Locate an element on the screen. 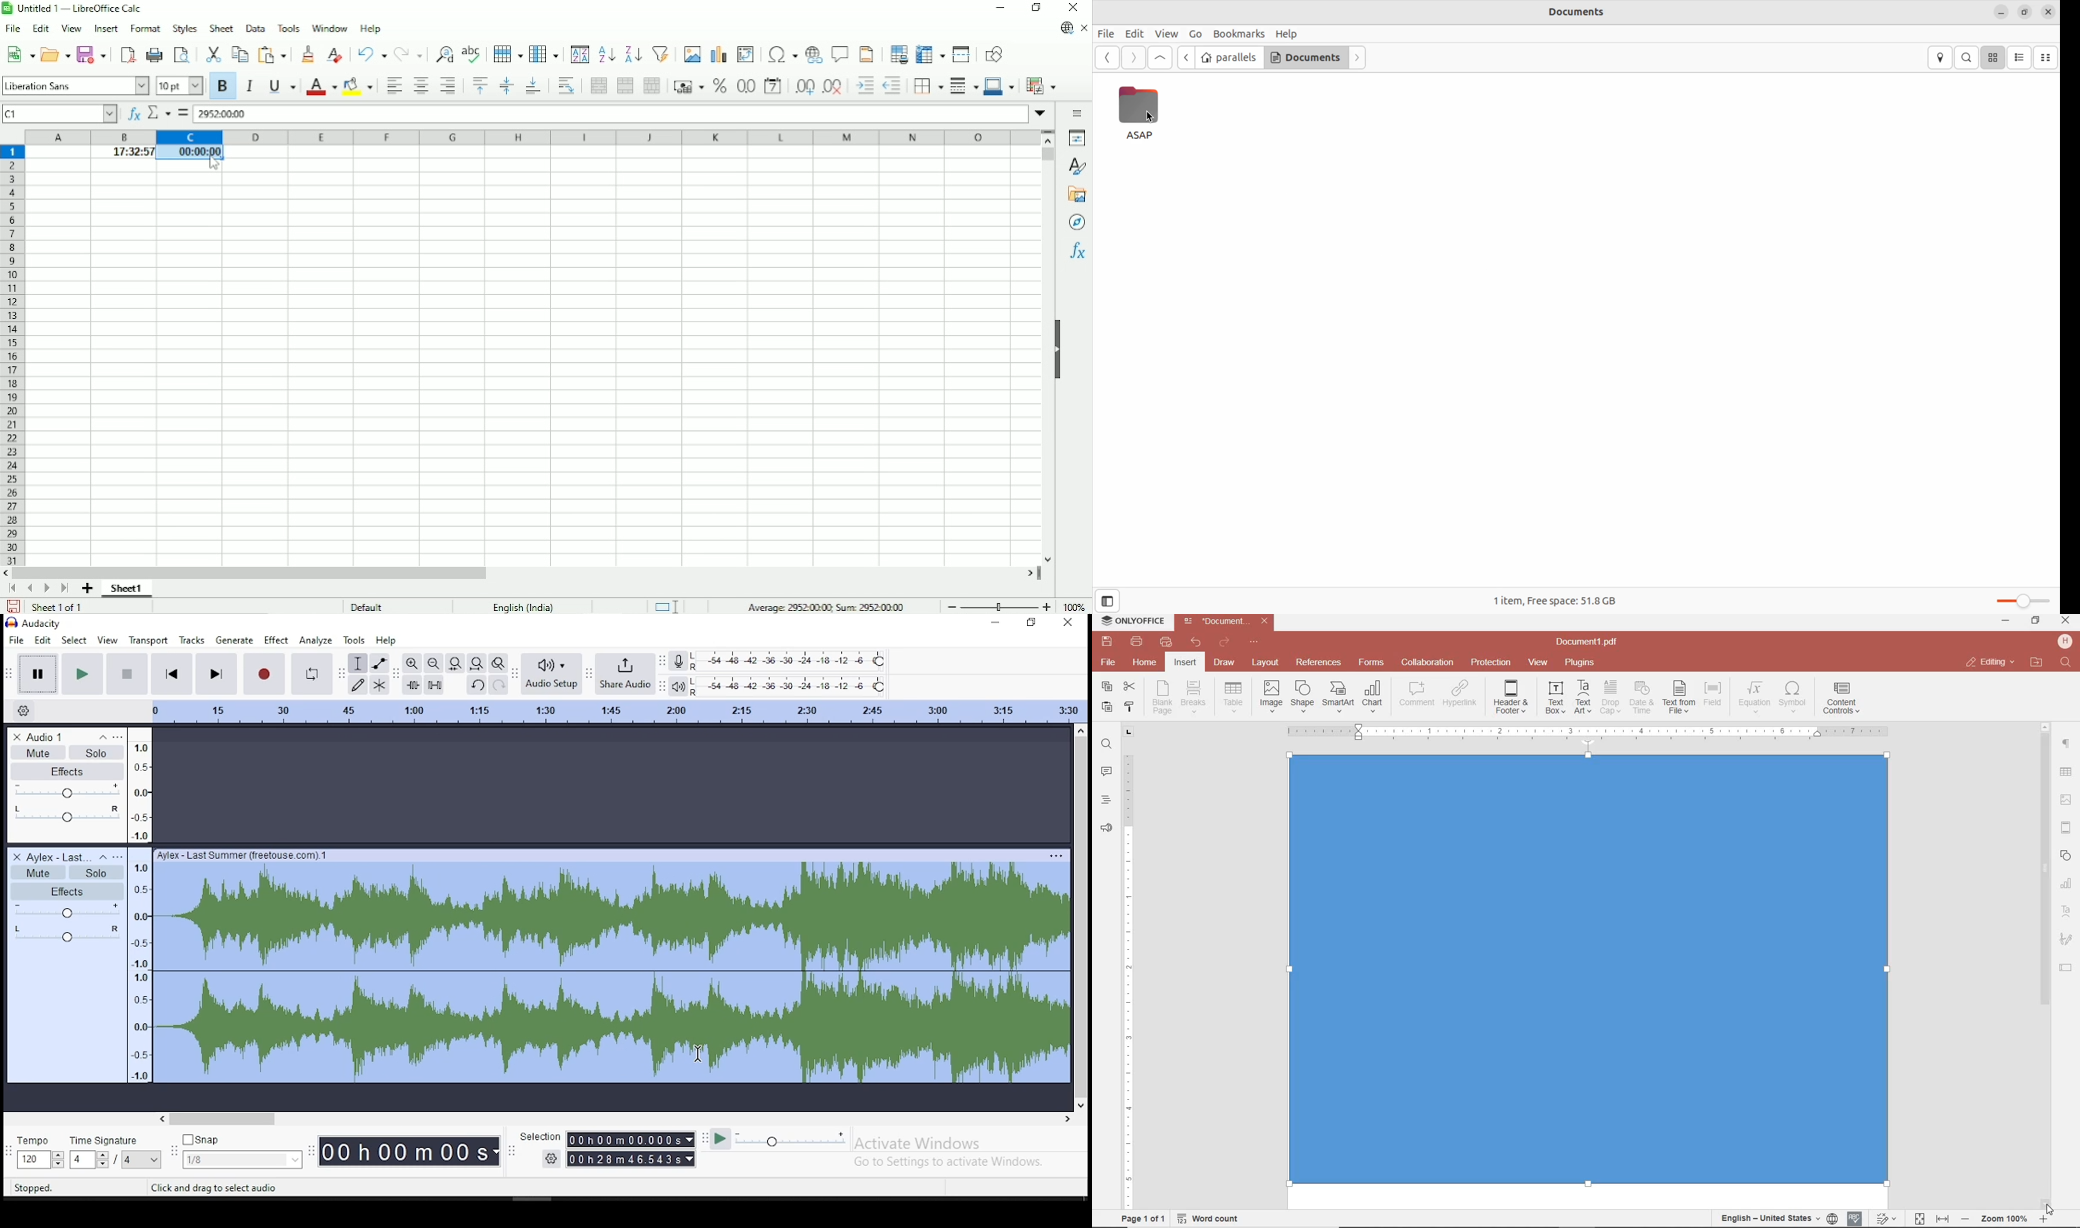 The image size is (2100, 1232). Redo is located at coordinates (408, 53).